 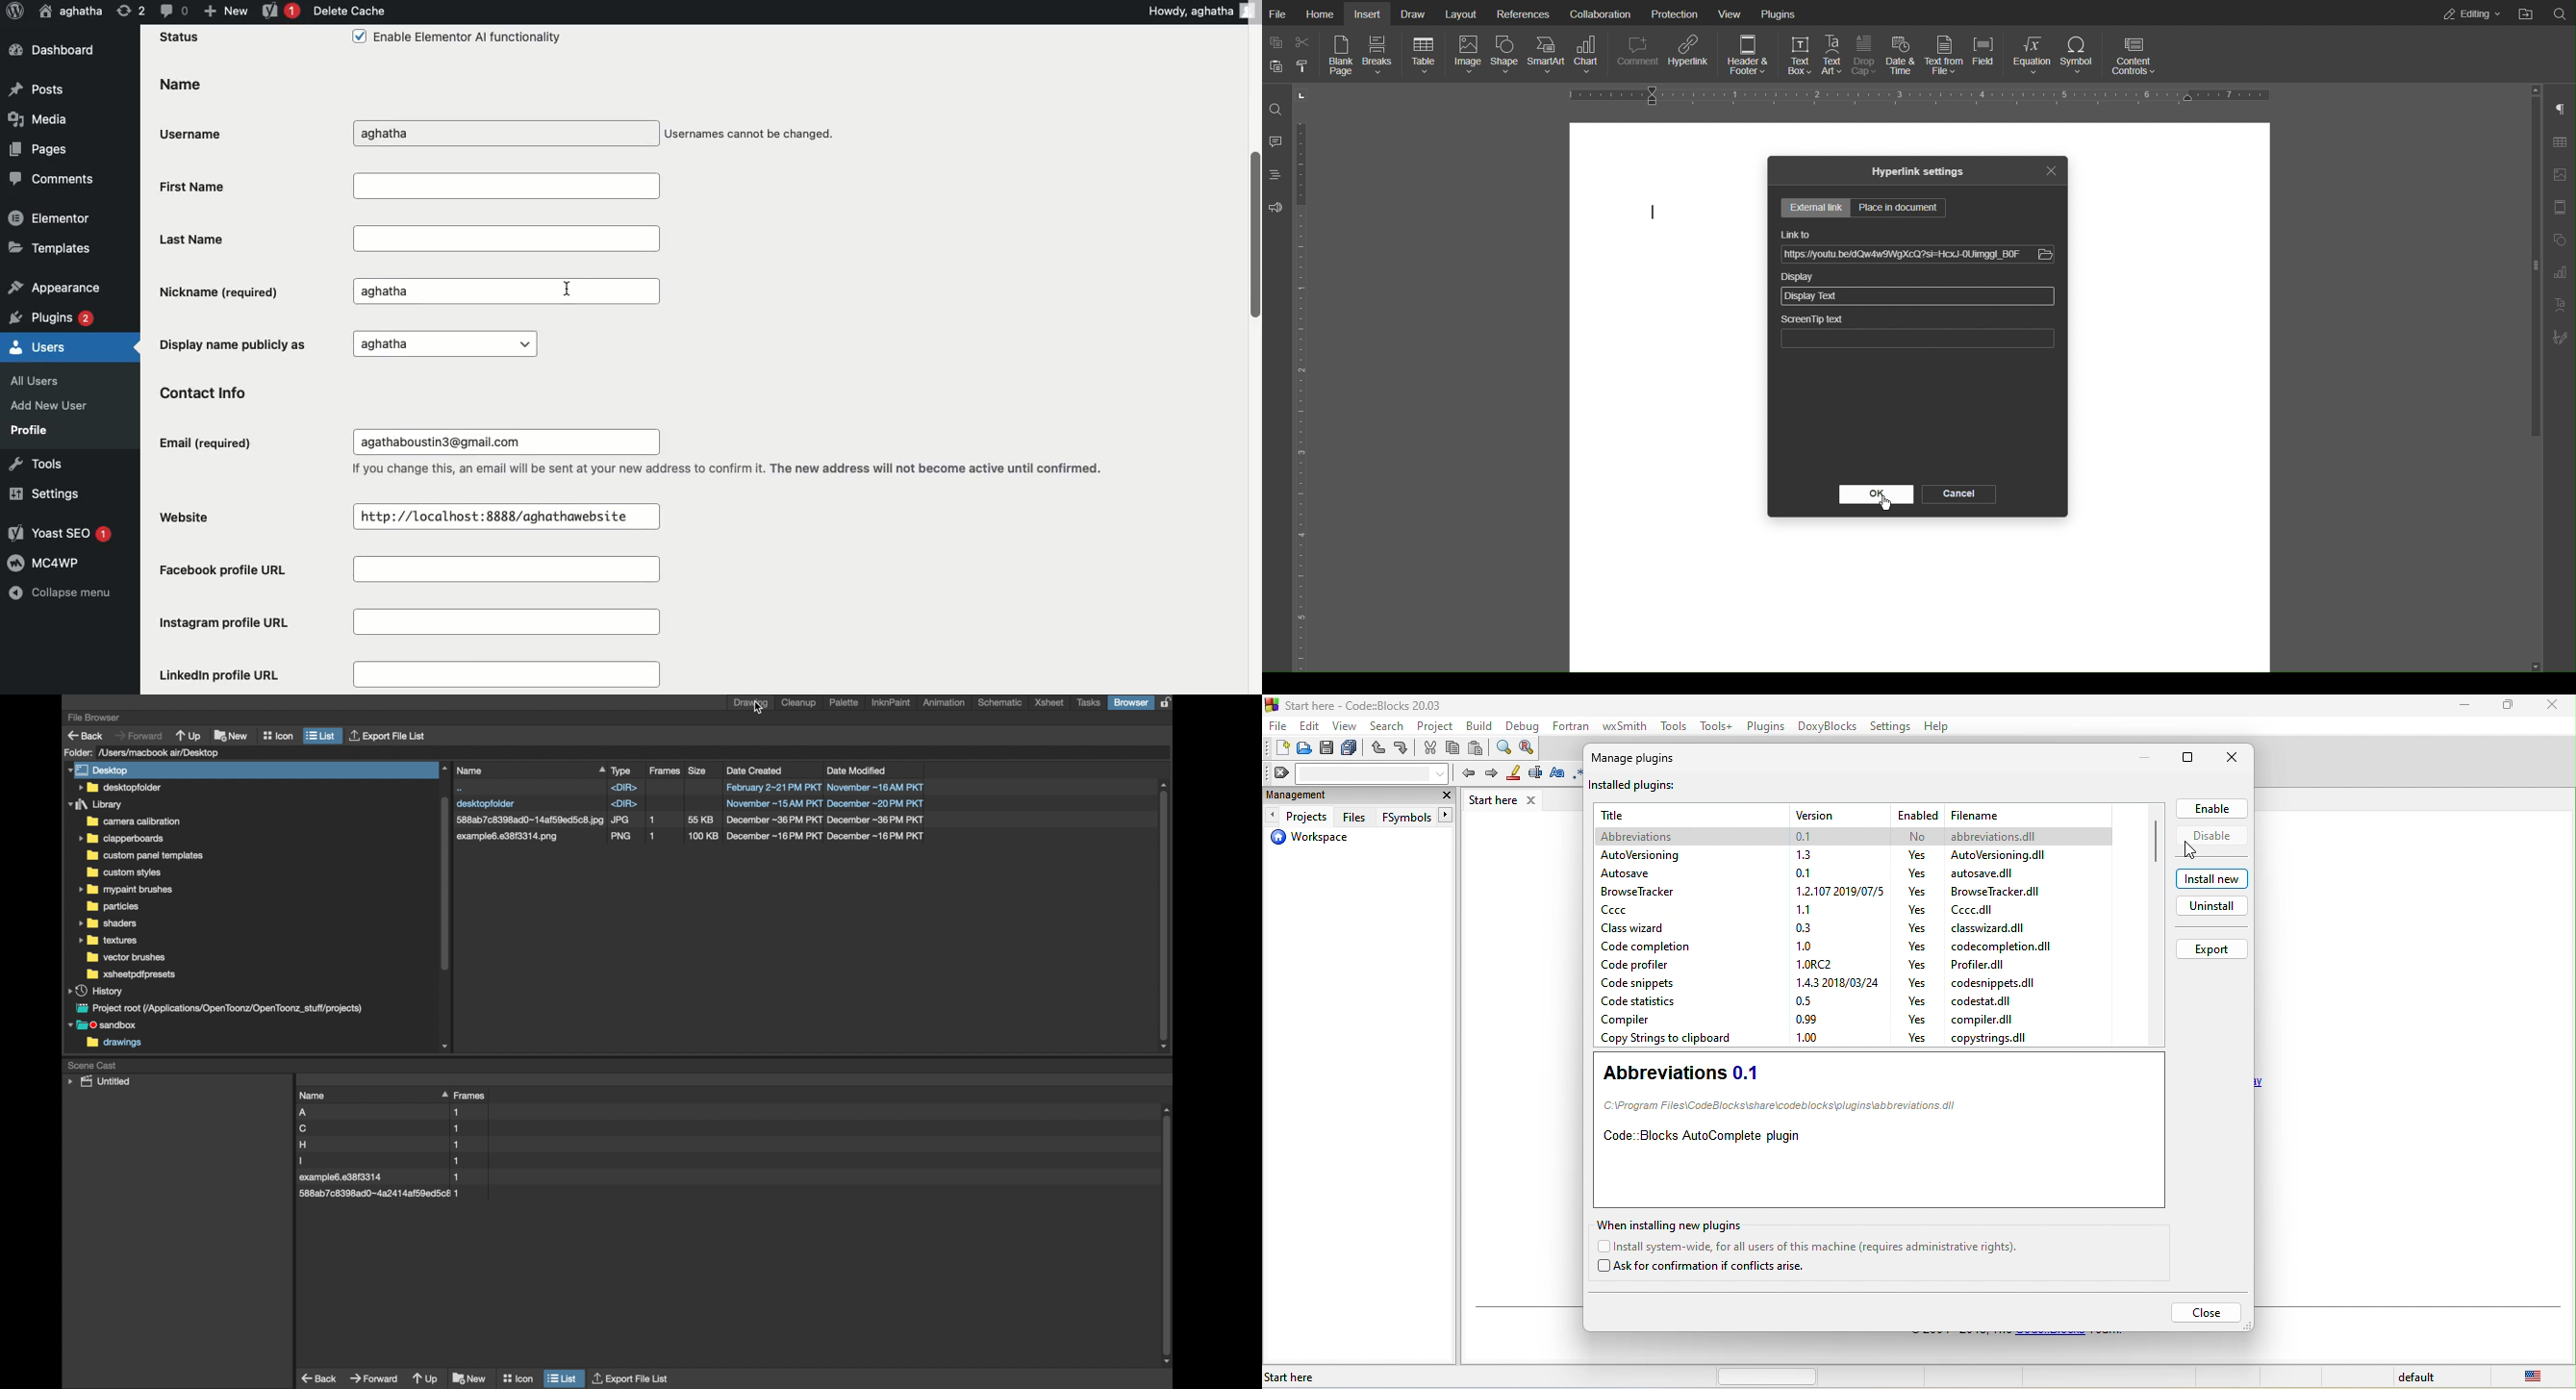 I want to click on horizontal scroll bar, so click(x=1768, y=1376).